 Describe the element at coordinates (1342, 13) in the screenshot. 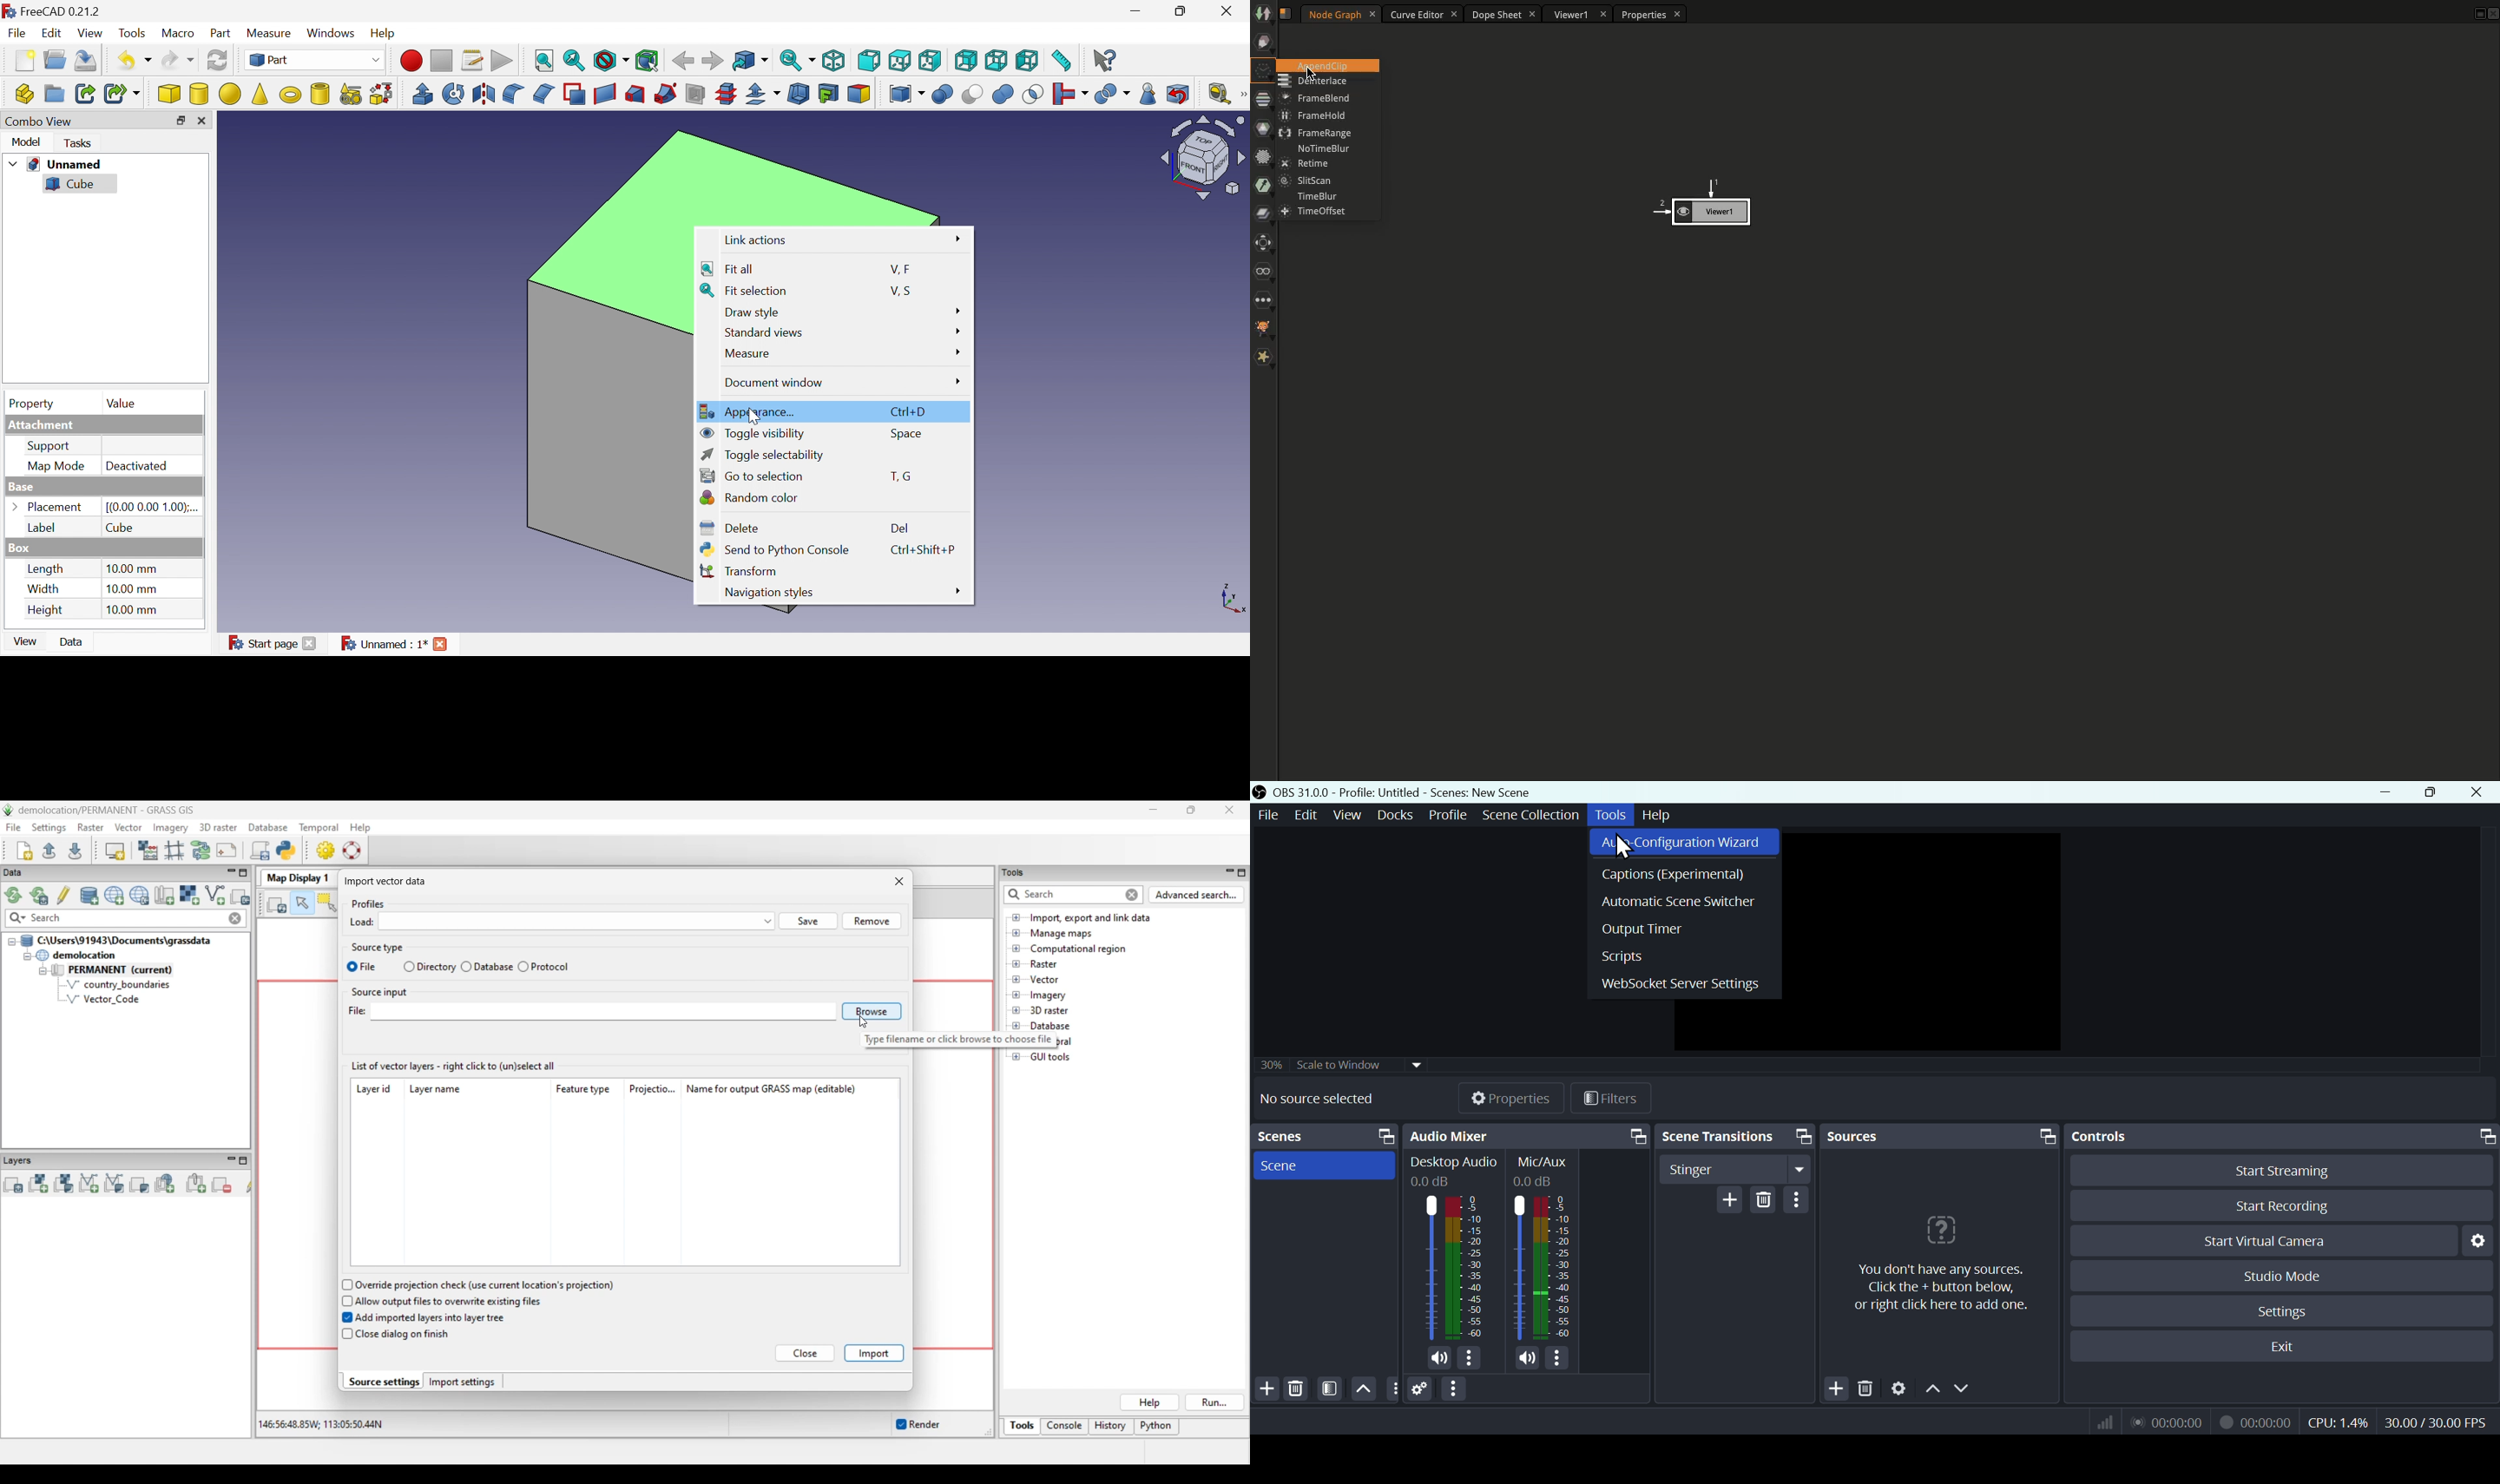

I see `Node graph` at that location.